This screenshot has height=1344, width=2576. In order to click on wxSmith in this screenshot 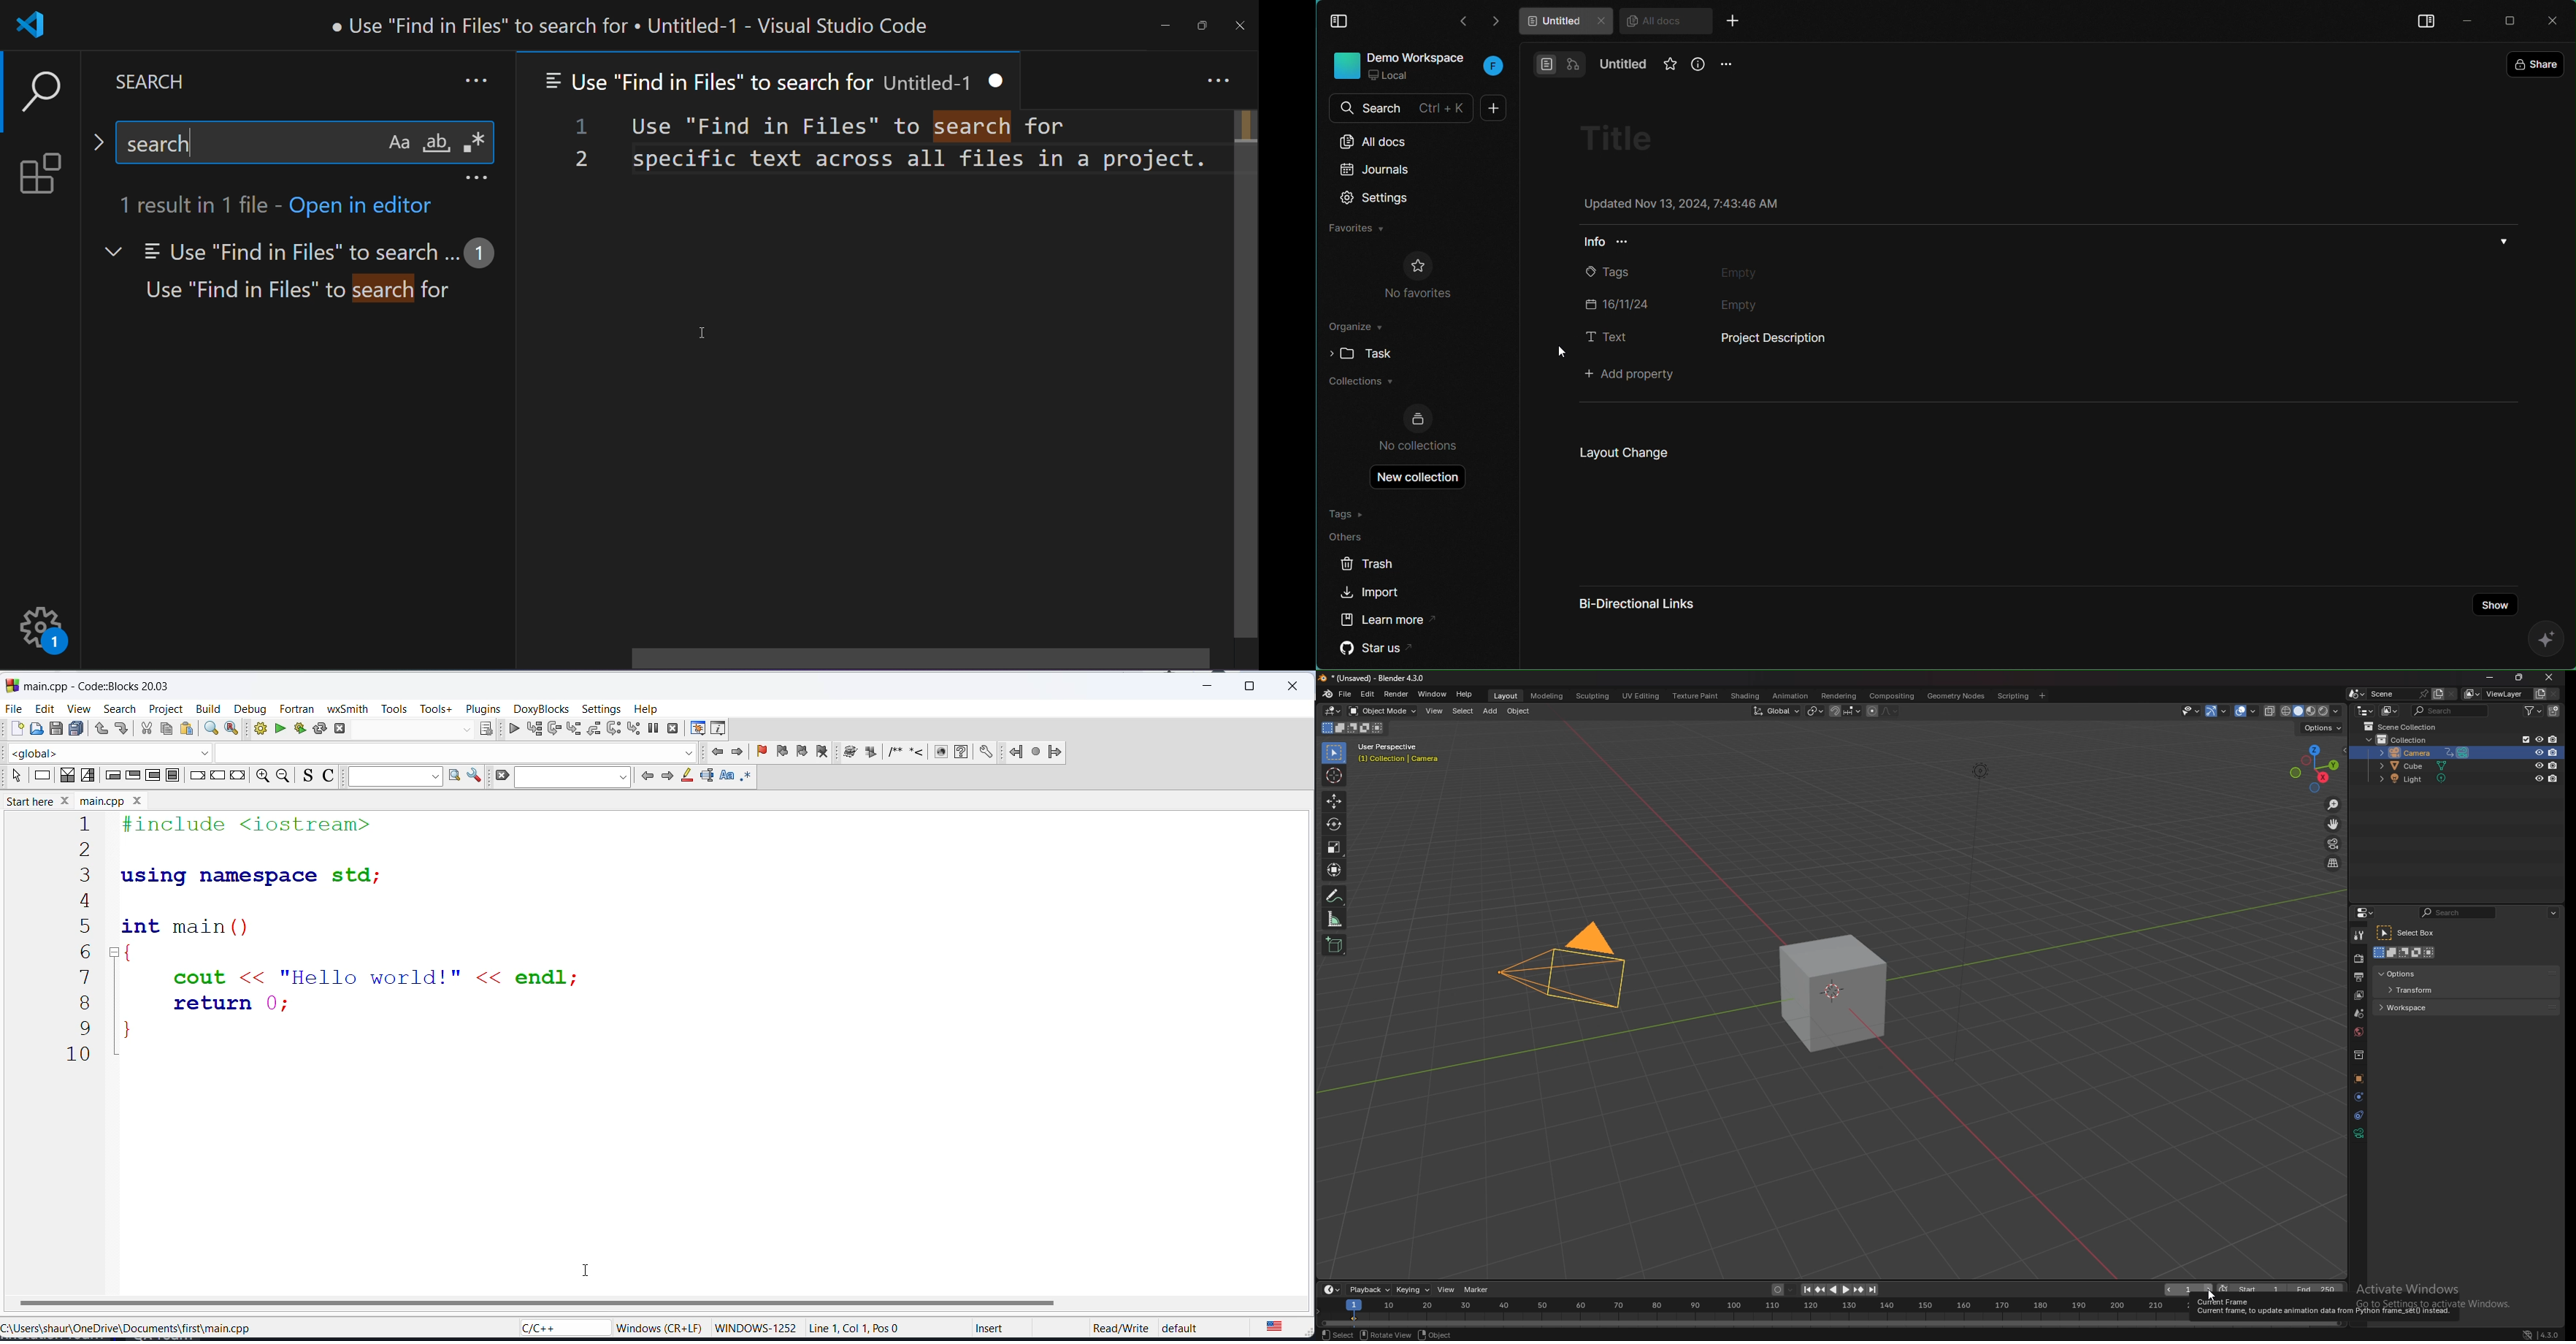, I will do `click(349, 708)`.